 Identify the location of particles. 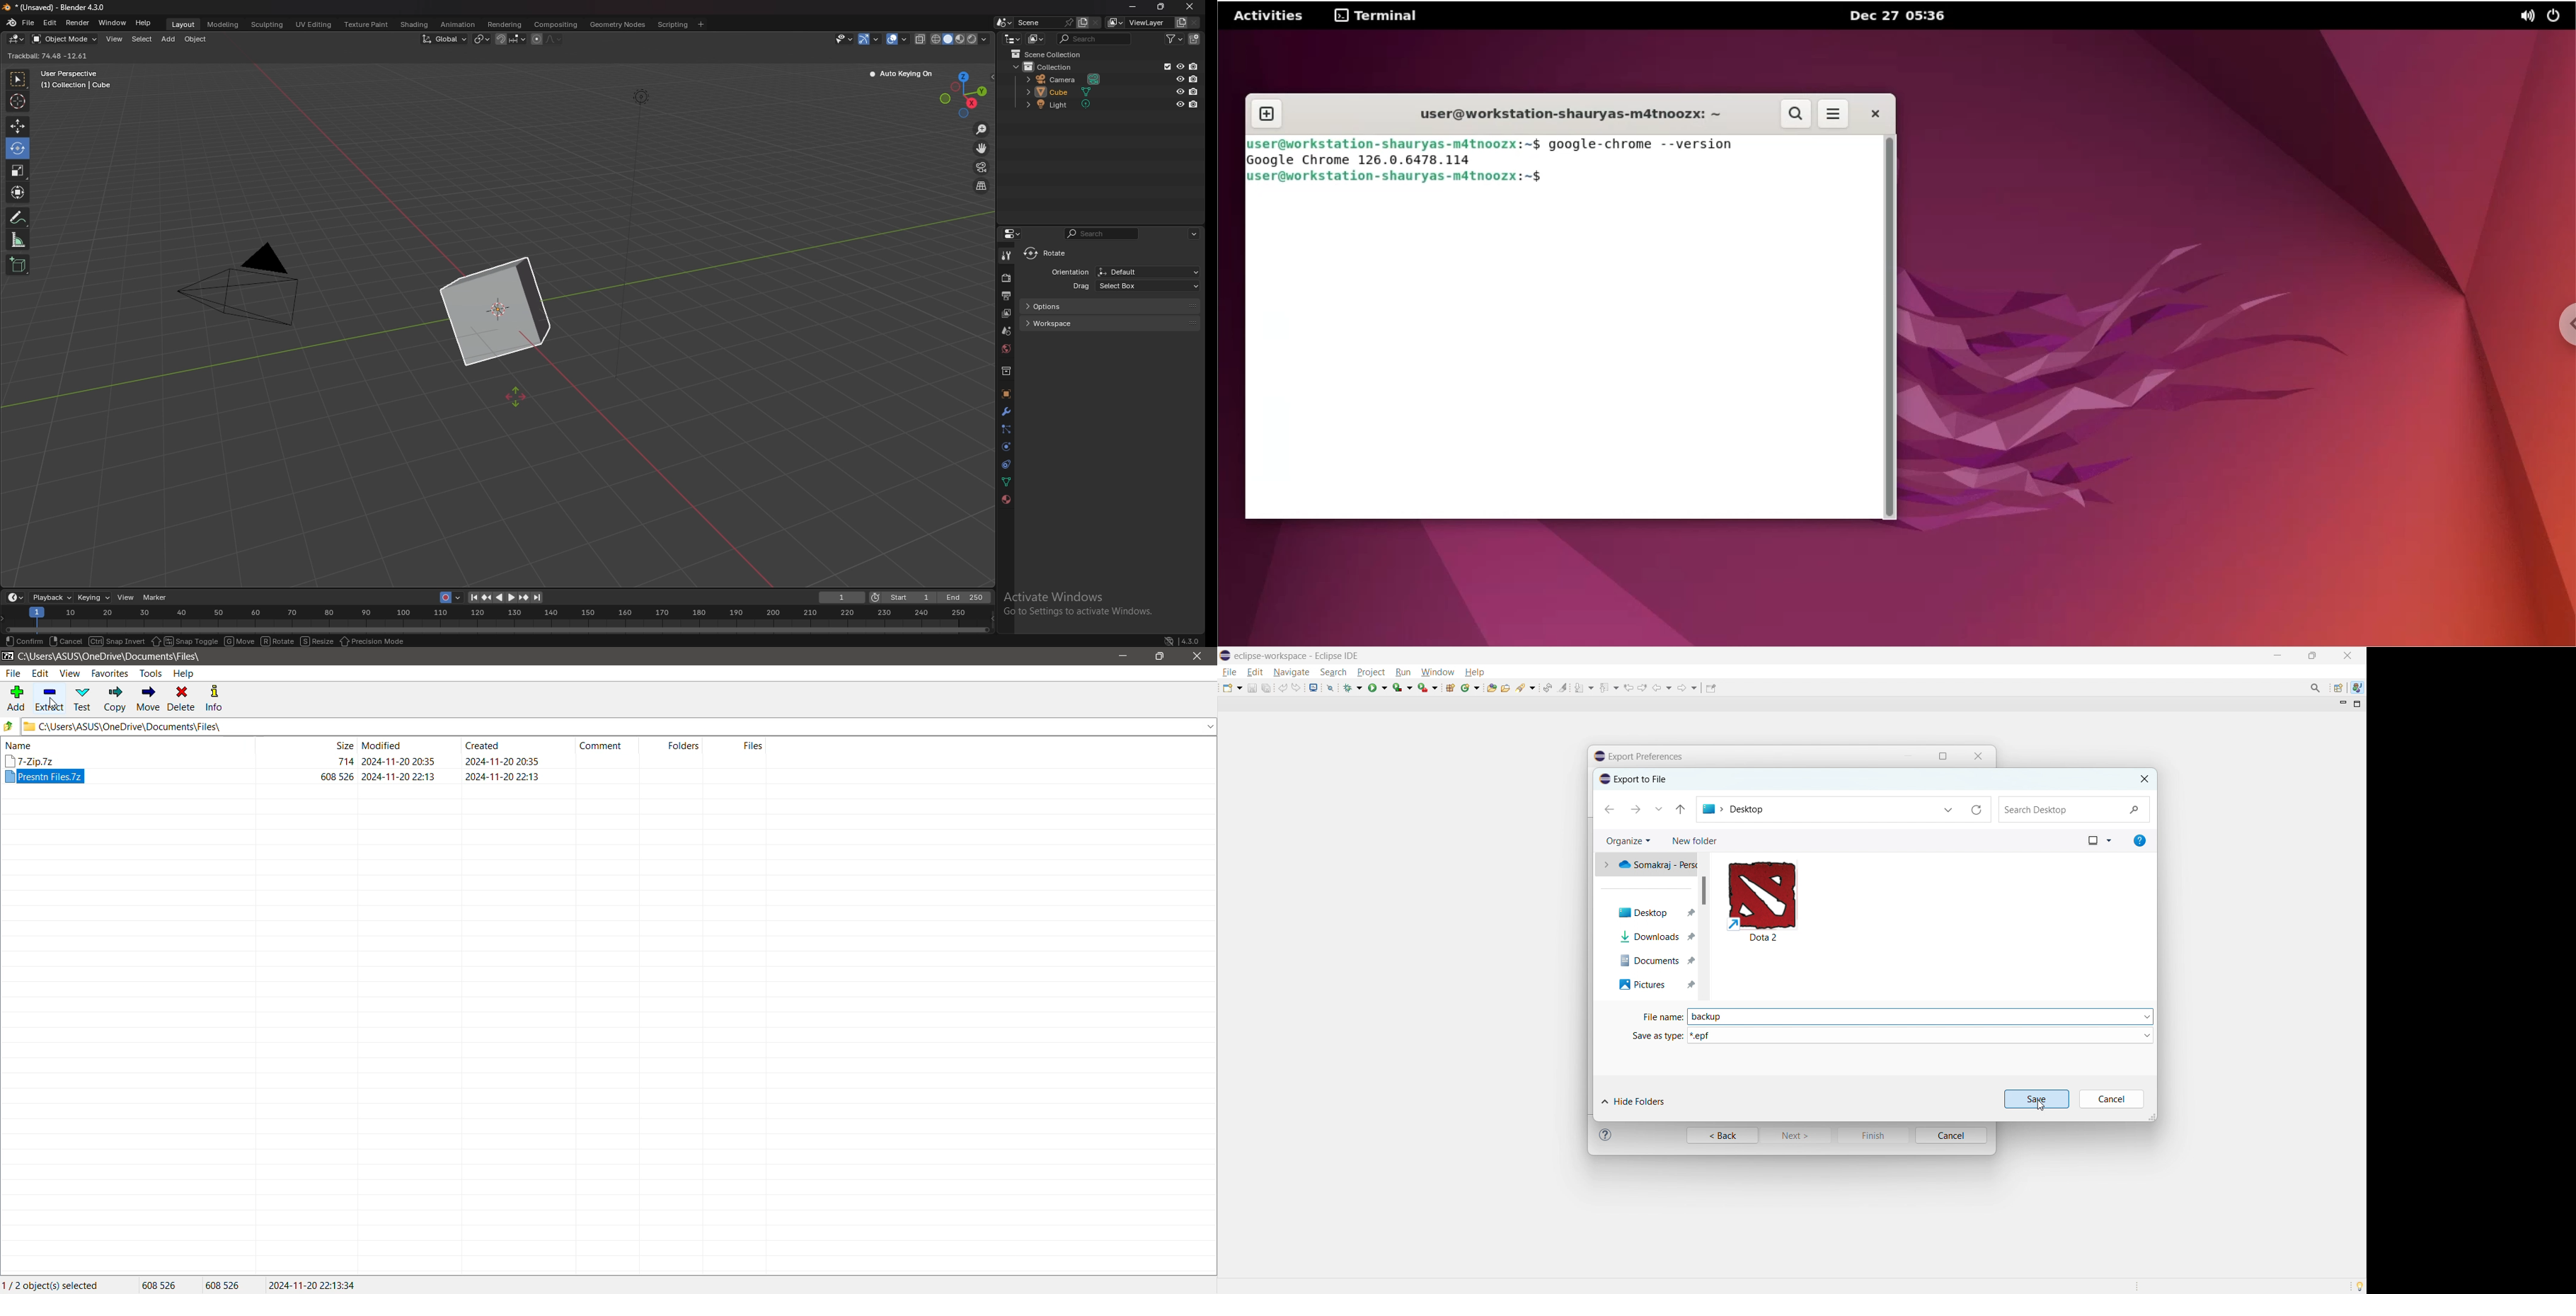
(1007, 430).